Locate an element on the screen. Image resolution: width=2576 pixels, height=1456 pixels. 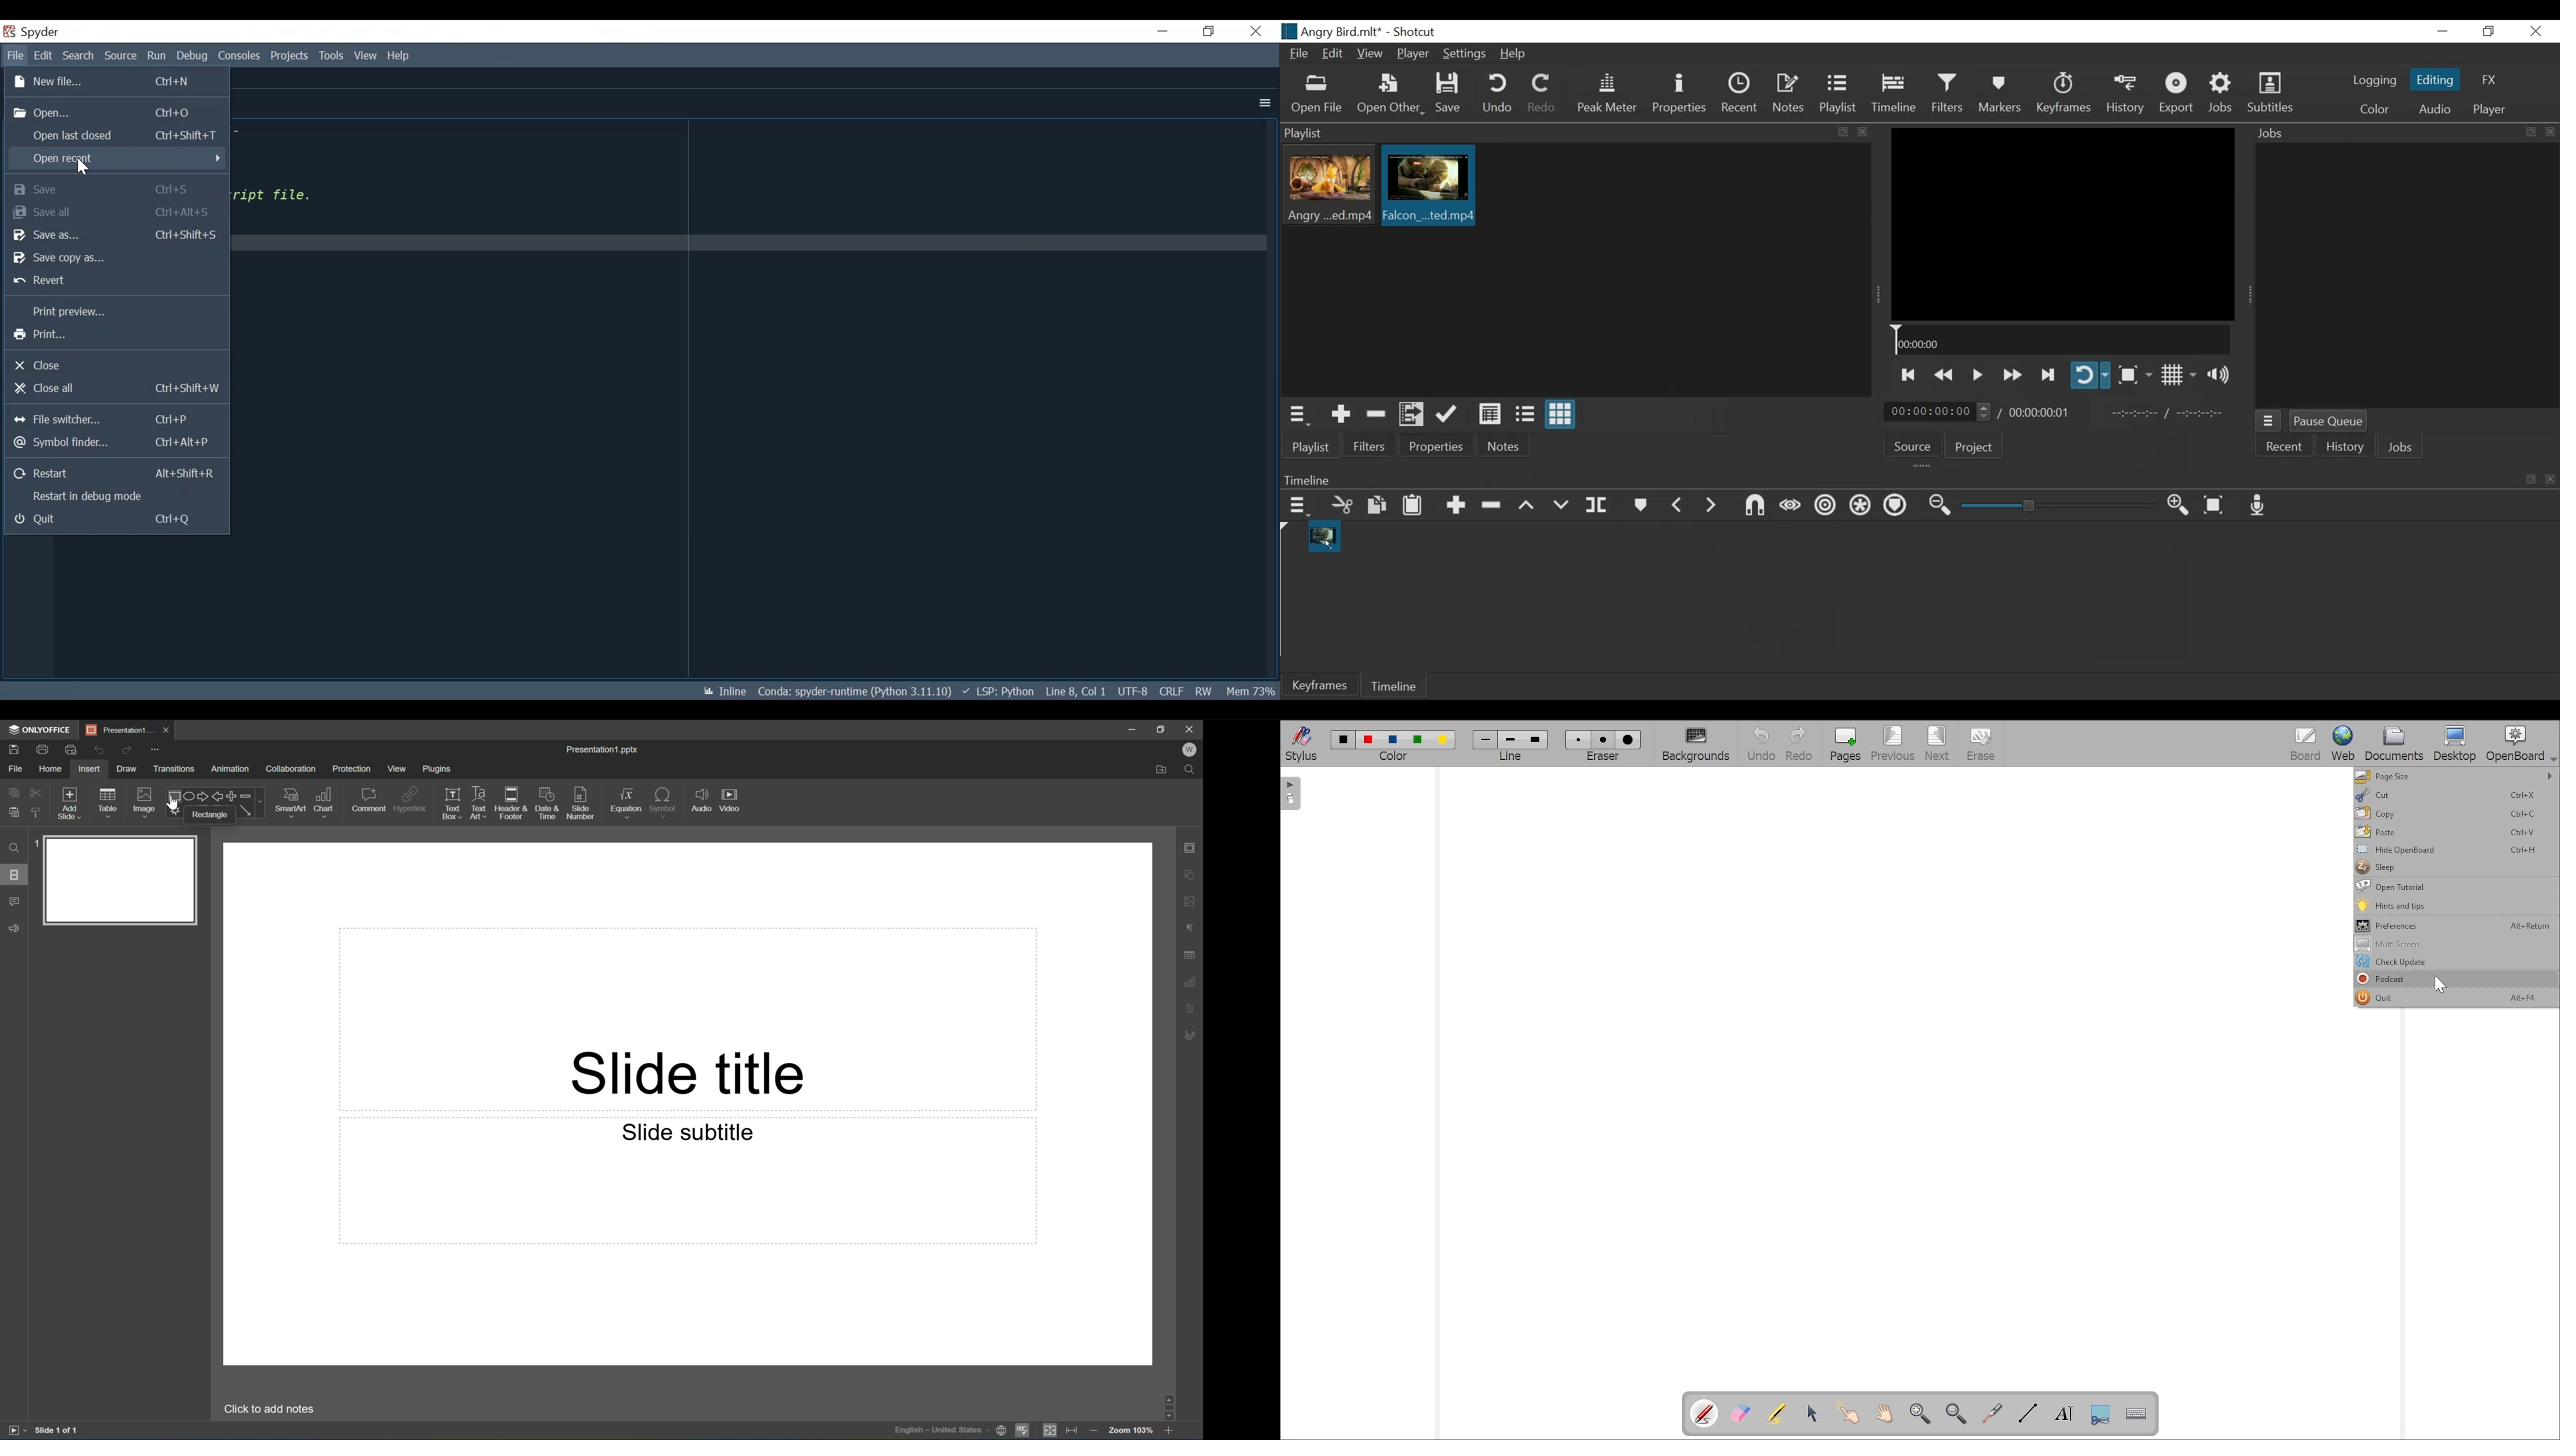
Save As is located at coordinates (117, 235).